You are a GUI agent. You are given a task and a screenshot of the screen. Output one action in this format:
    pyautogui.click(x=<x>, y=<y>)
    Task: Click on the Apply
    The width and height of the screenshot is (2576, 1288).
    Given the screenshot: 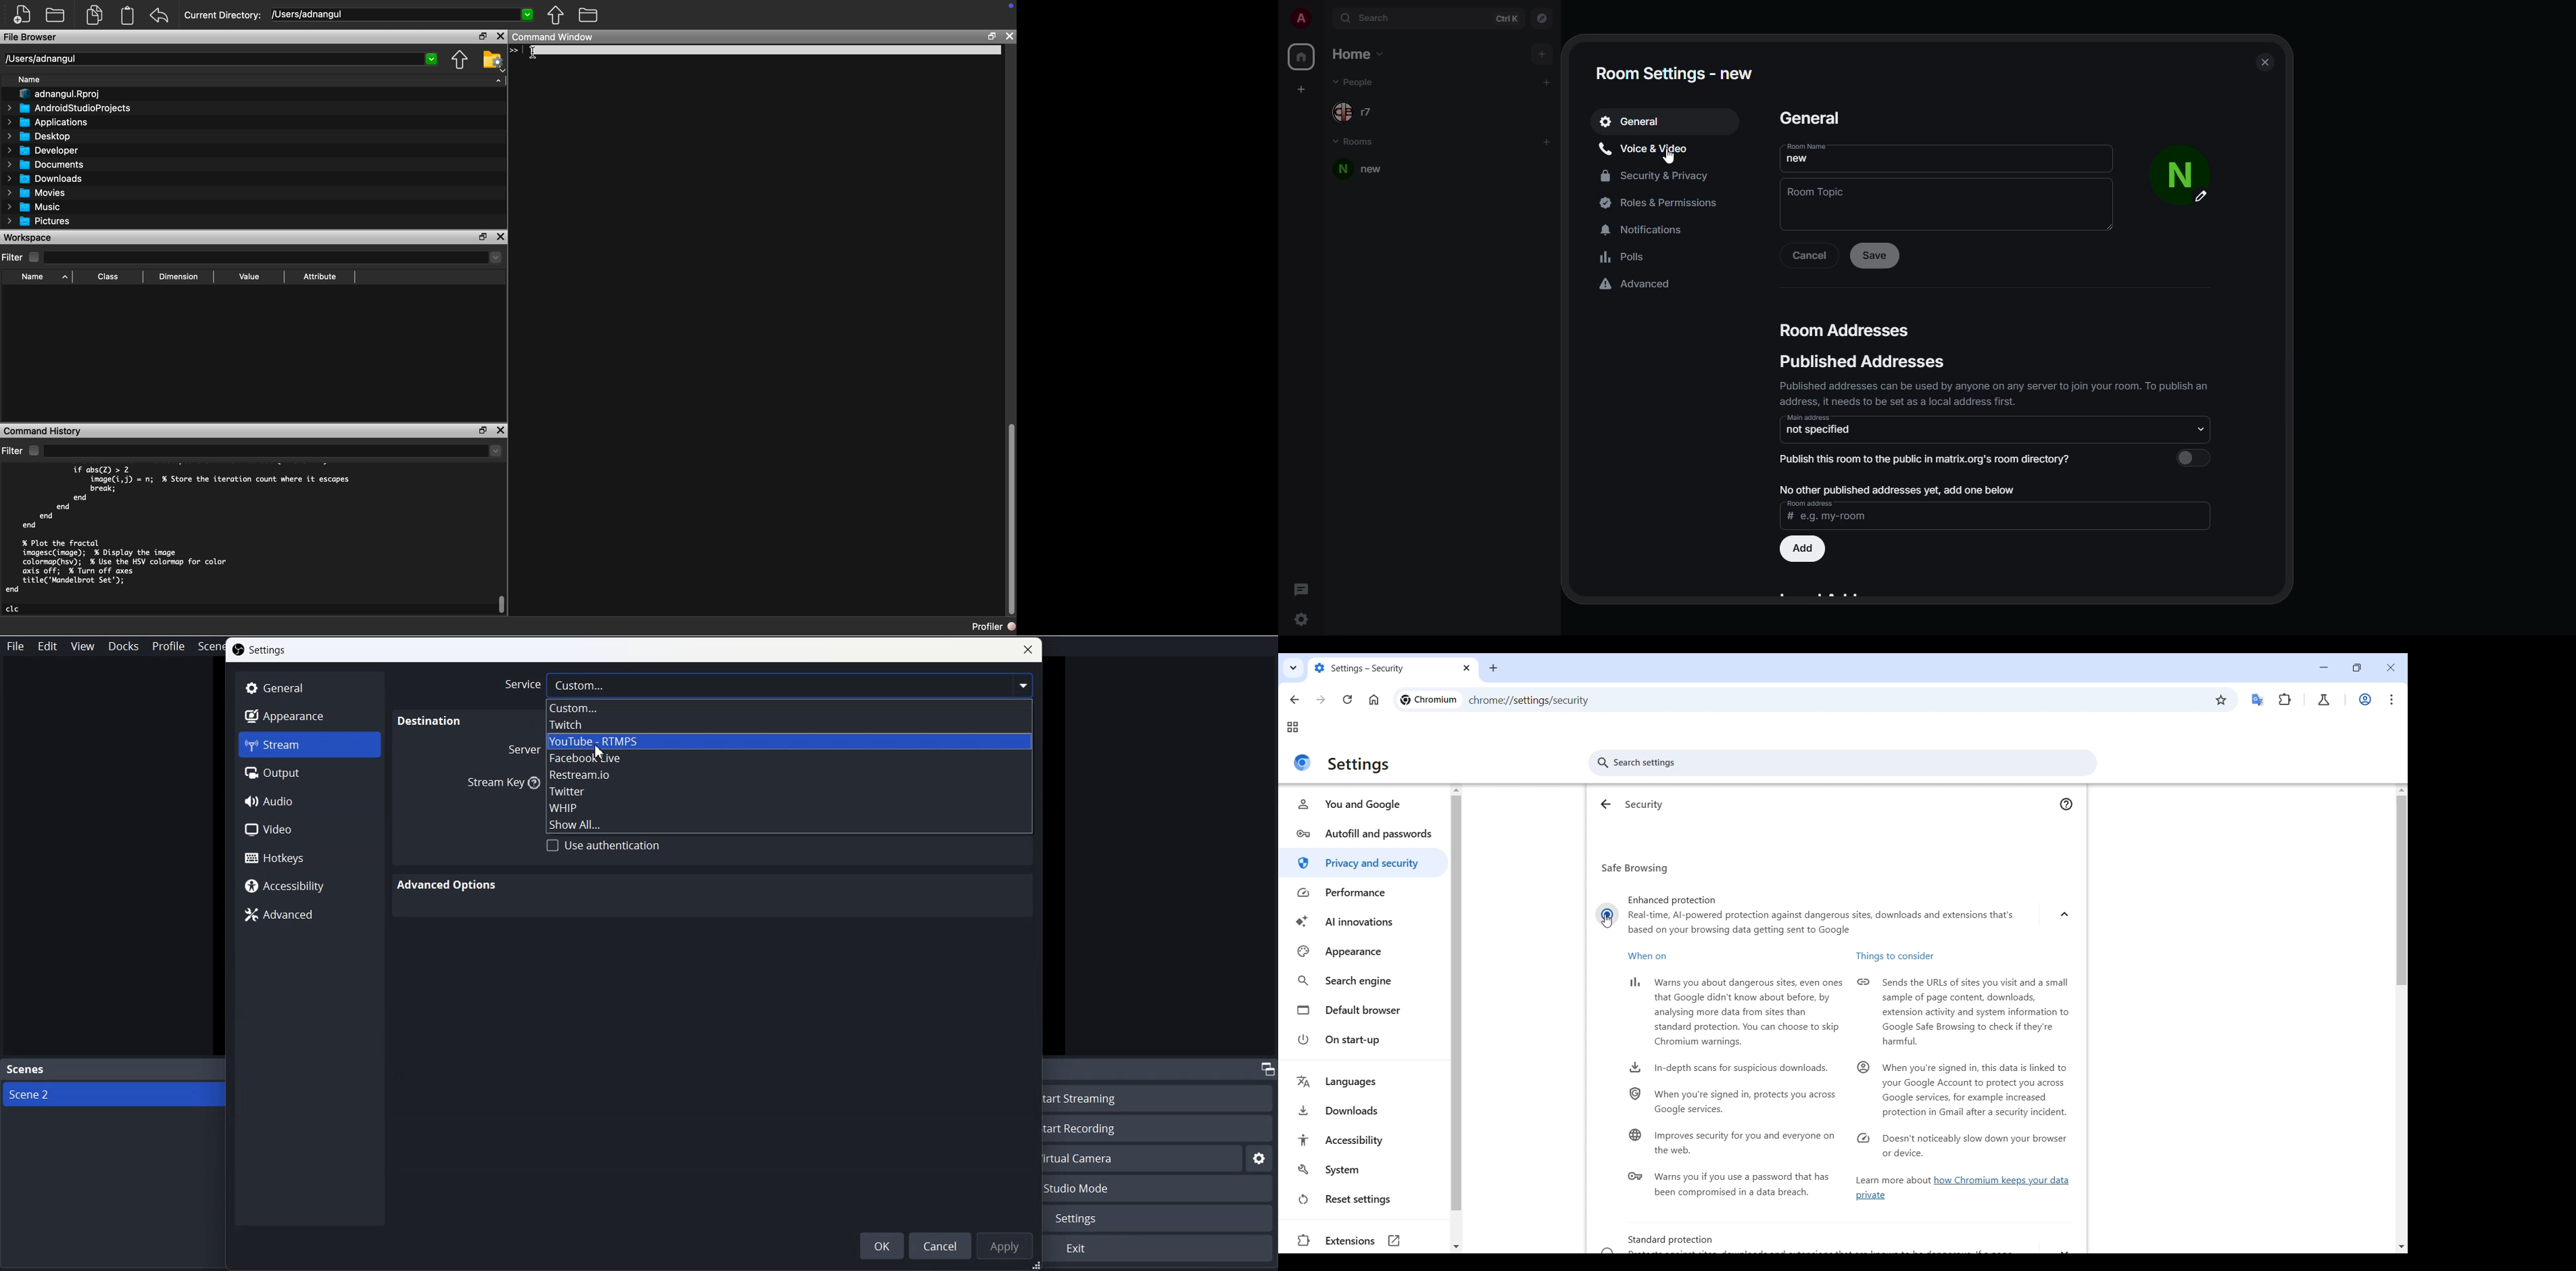 What is the action you would take?
    pyautogui.click(x=1006, y=1246)
    